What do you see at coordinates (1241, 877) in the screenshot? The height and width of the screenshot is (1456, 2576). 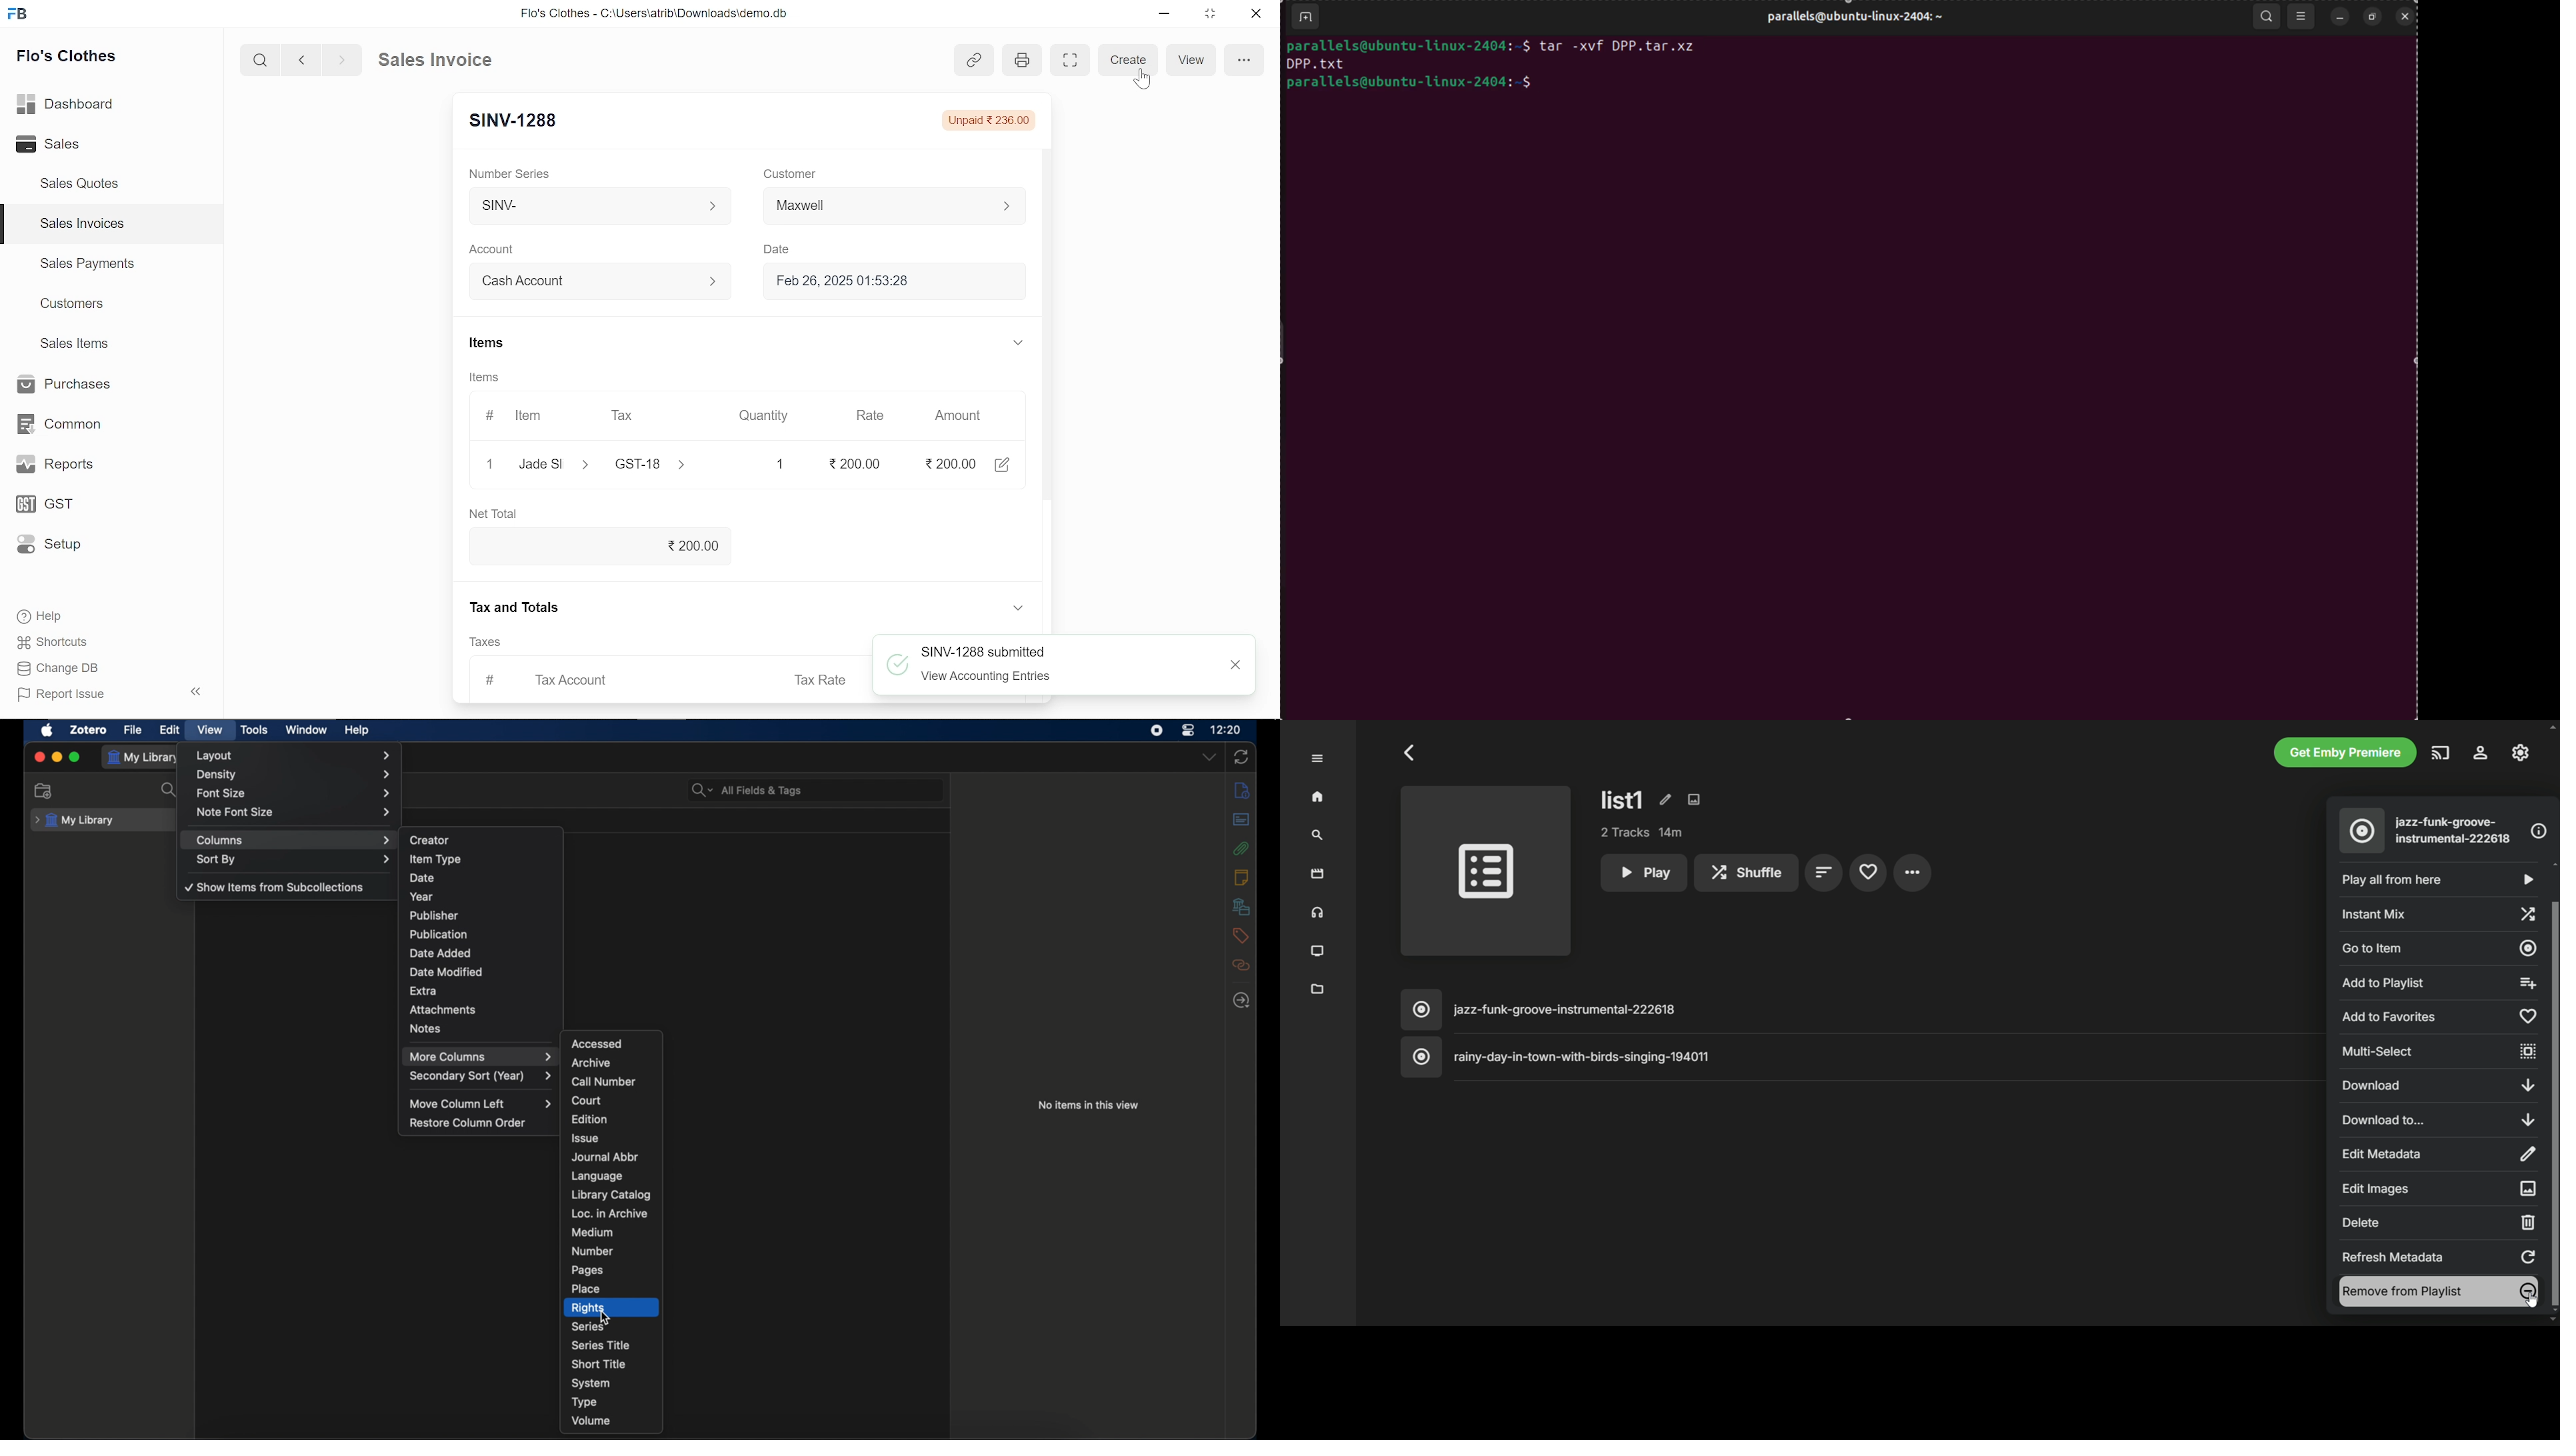 I see `notes` at bounding box center [1241, 877].